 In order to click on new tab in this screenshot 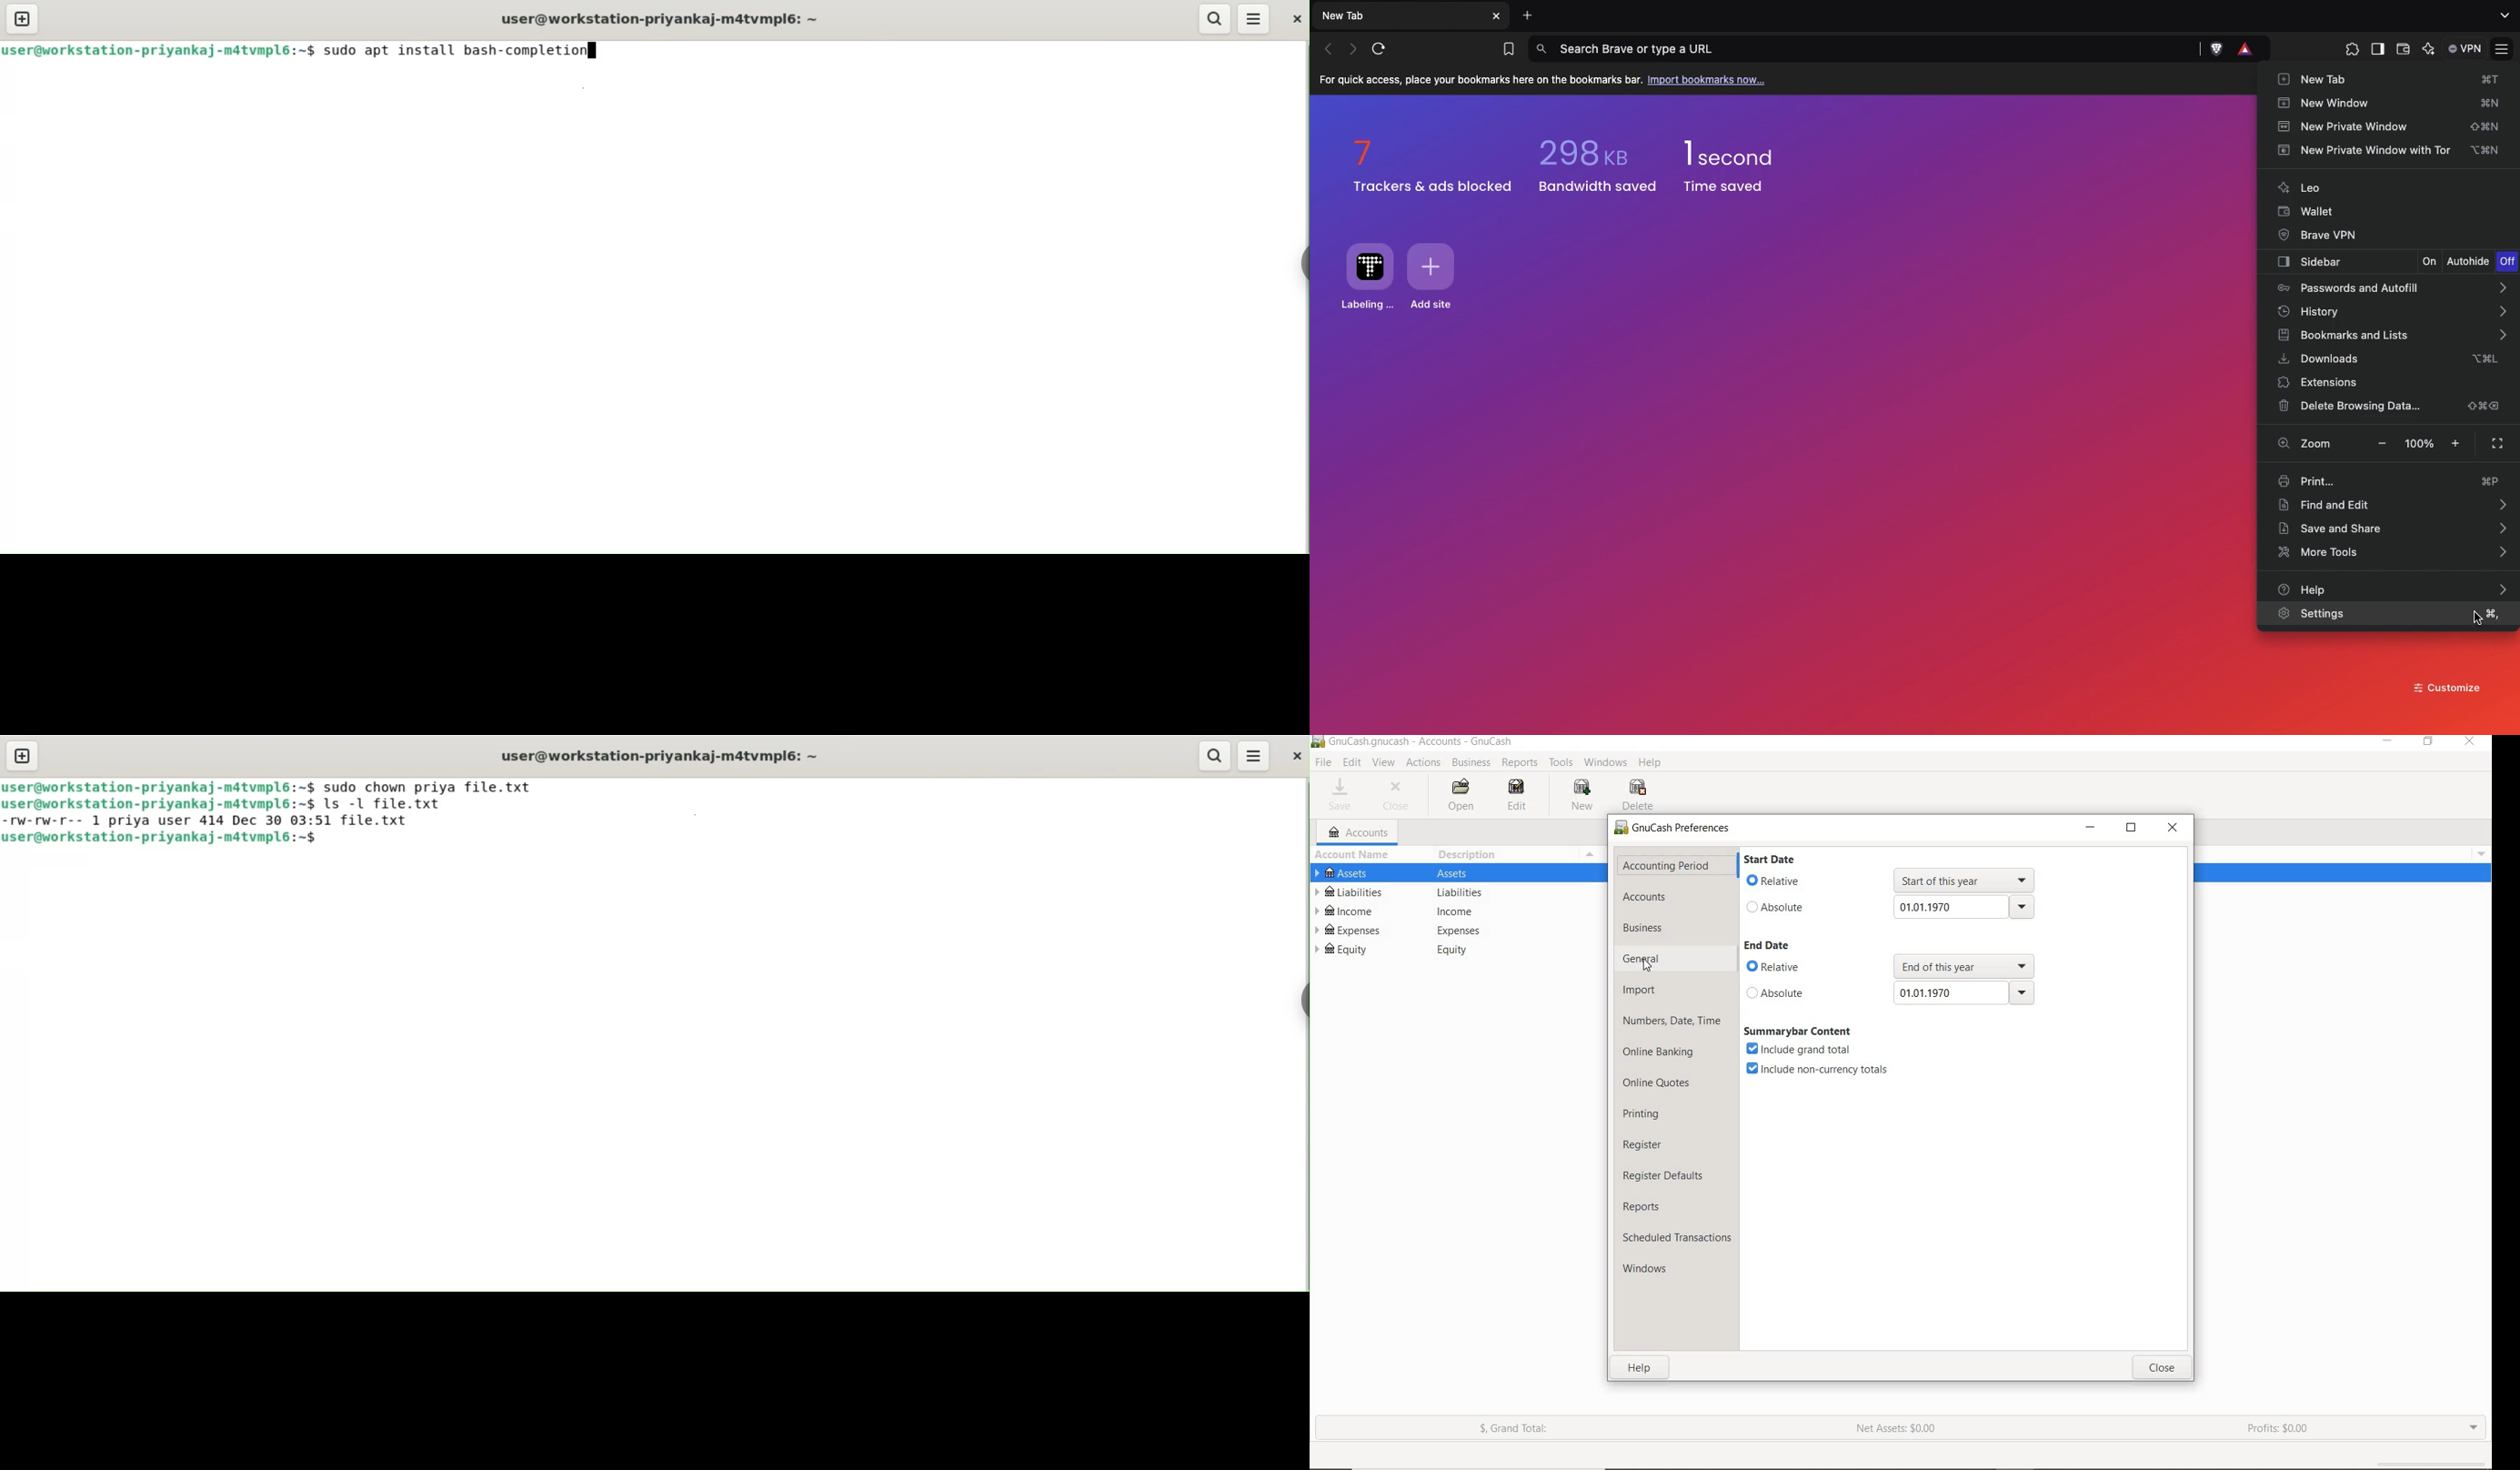, I will do `click(25, 17)`.